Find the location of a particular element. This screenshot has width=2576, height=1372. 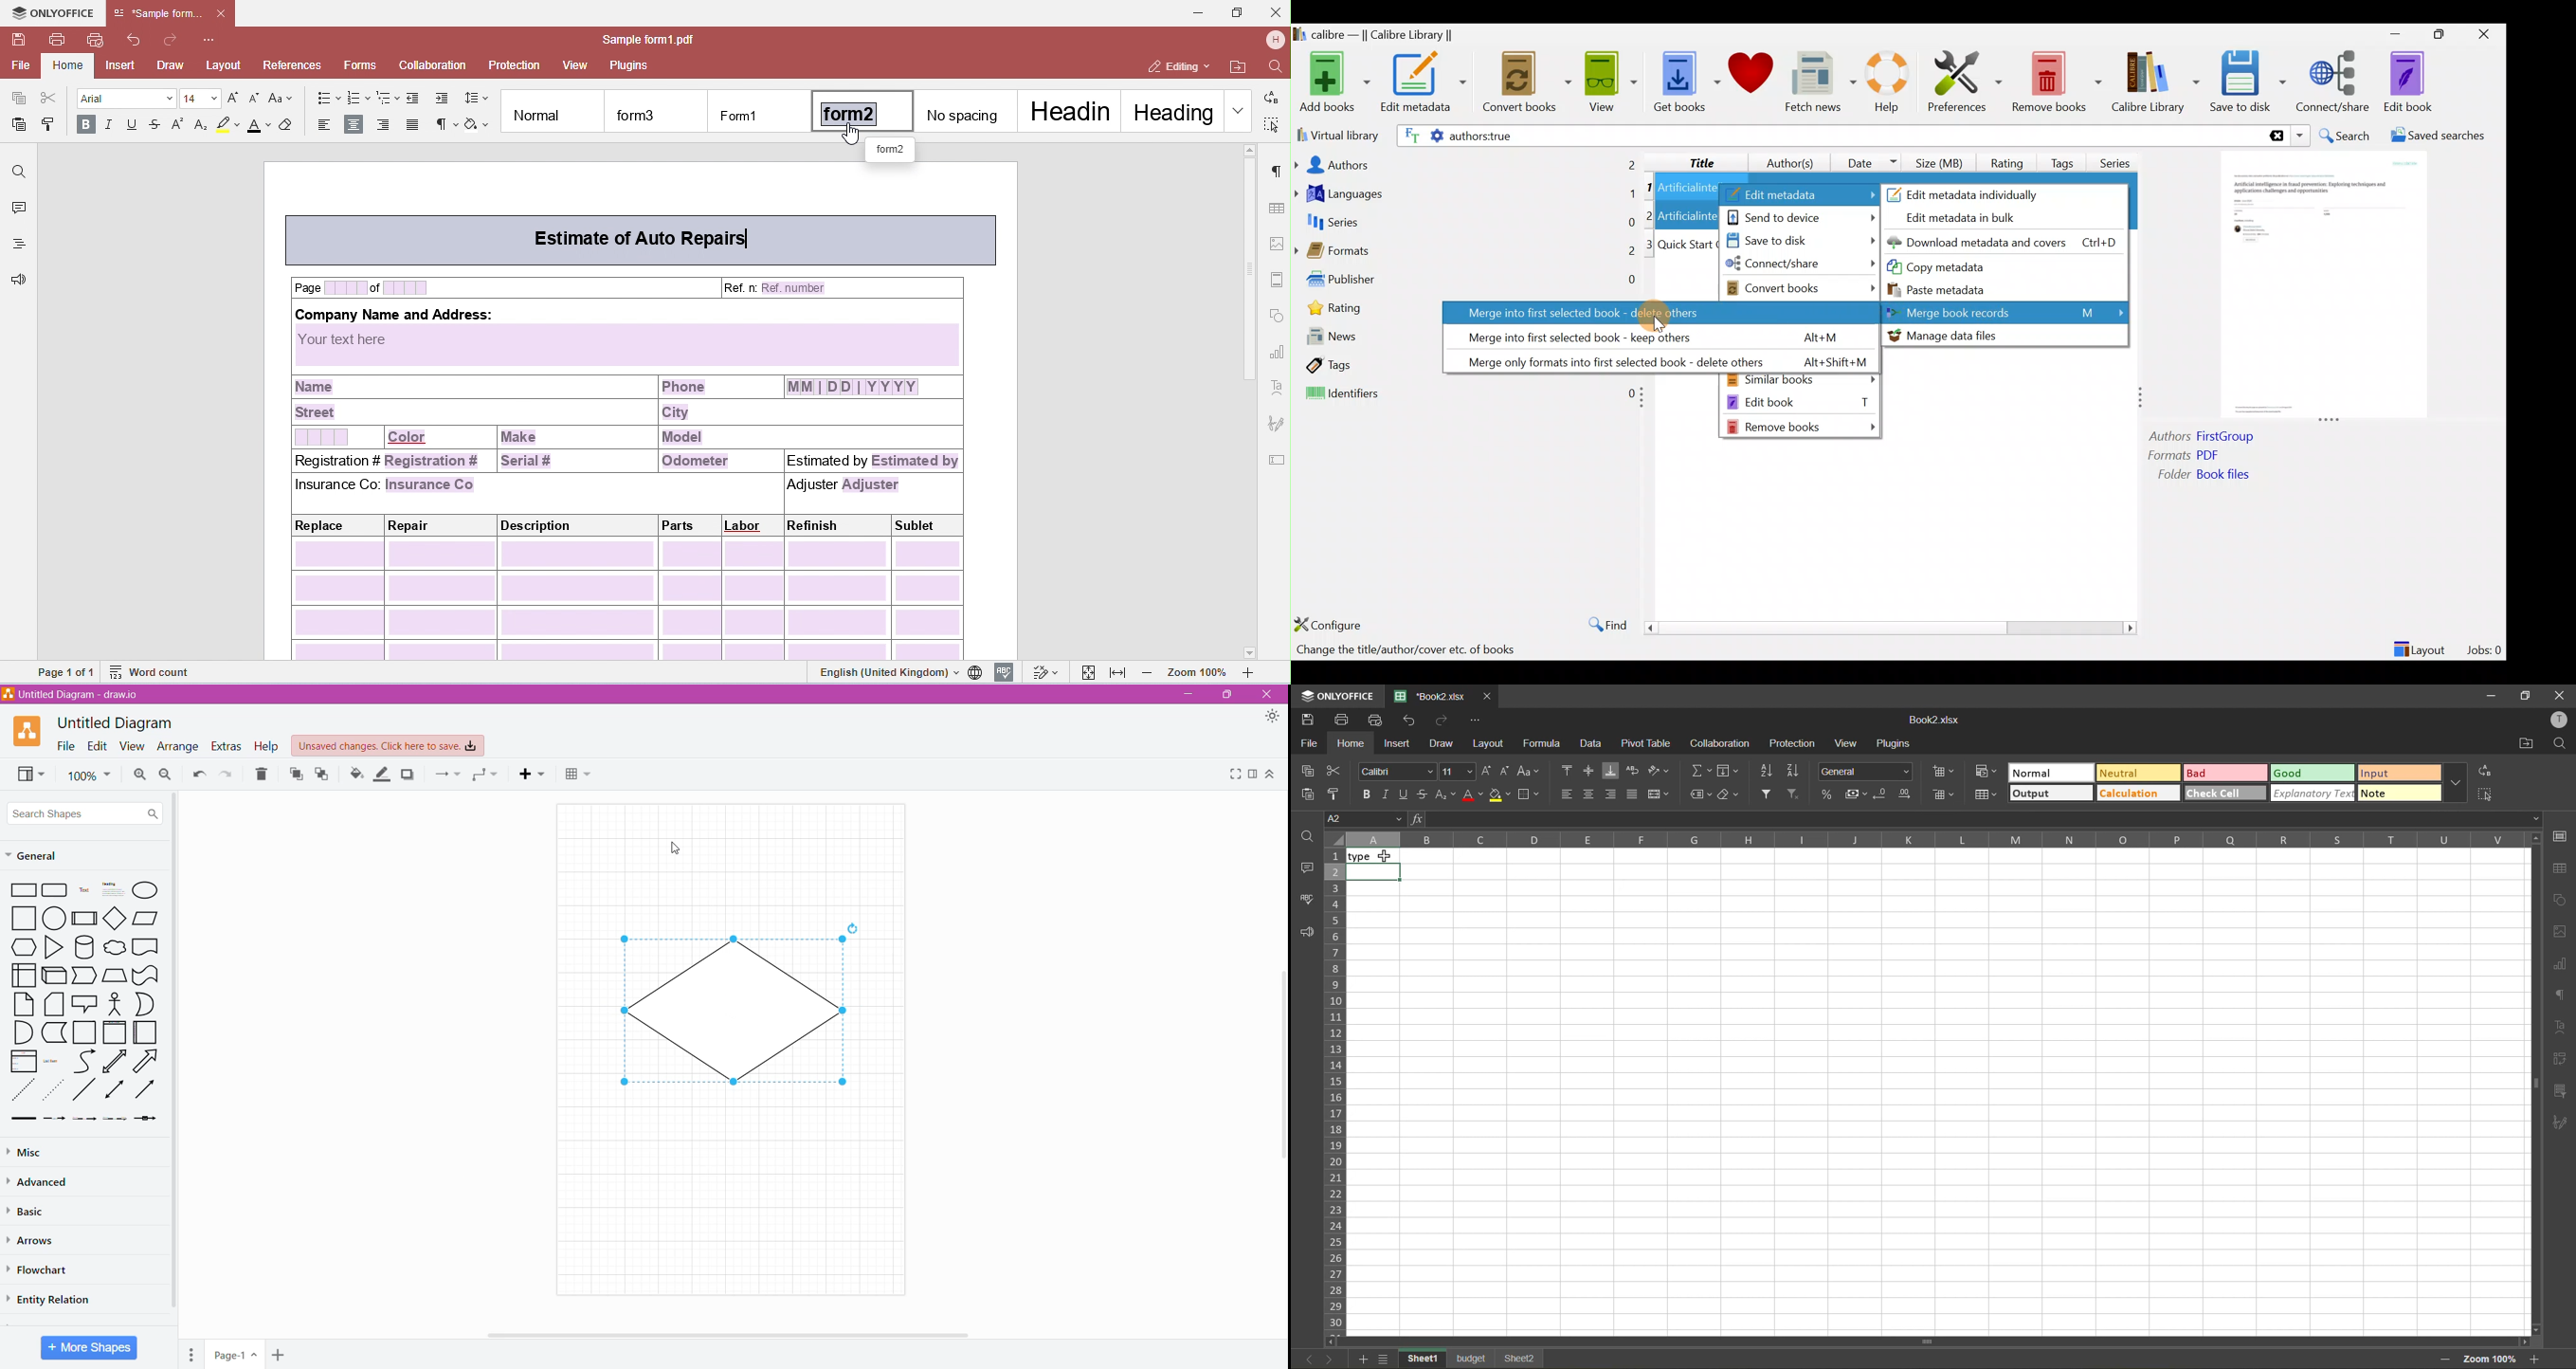

increase decimal is located at coordinates (1905, 794).